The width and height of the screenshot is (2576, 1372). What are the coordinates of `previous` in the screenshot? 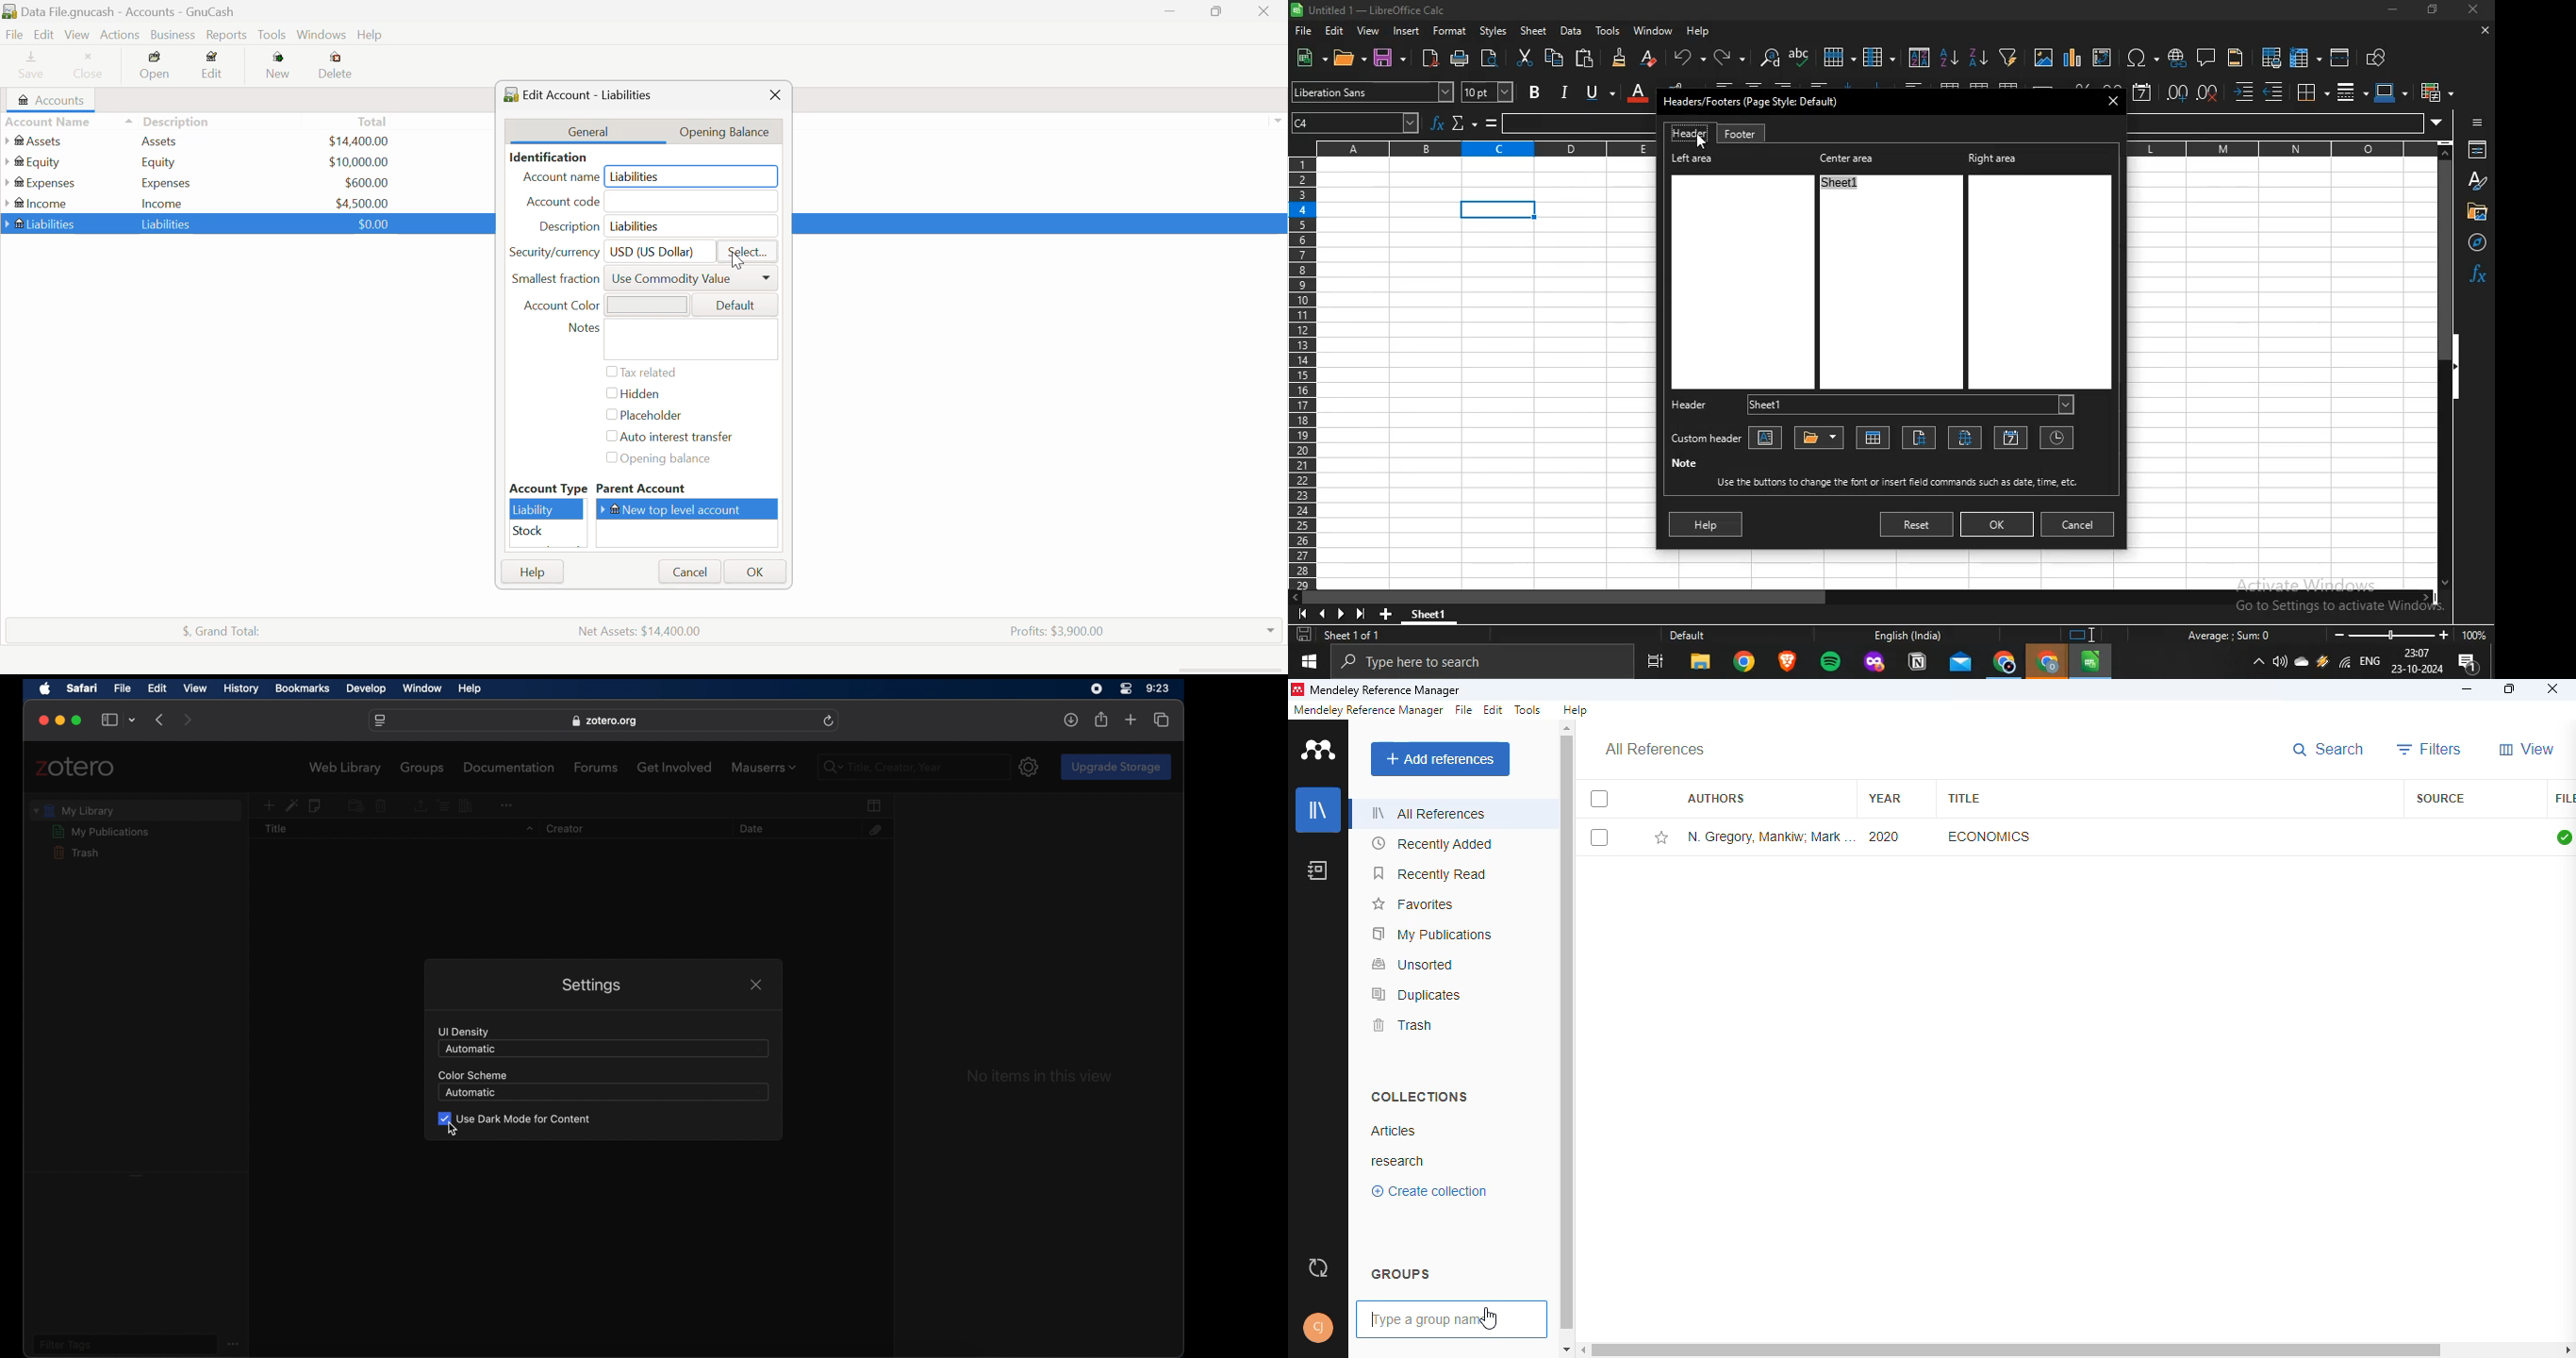 It's located at (161, 719).